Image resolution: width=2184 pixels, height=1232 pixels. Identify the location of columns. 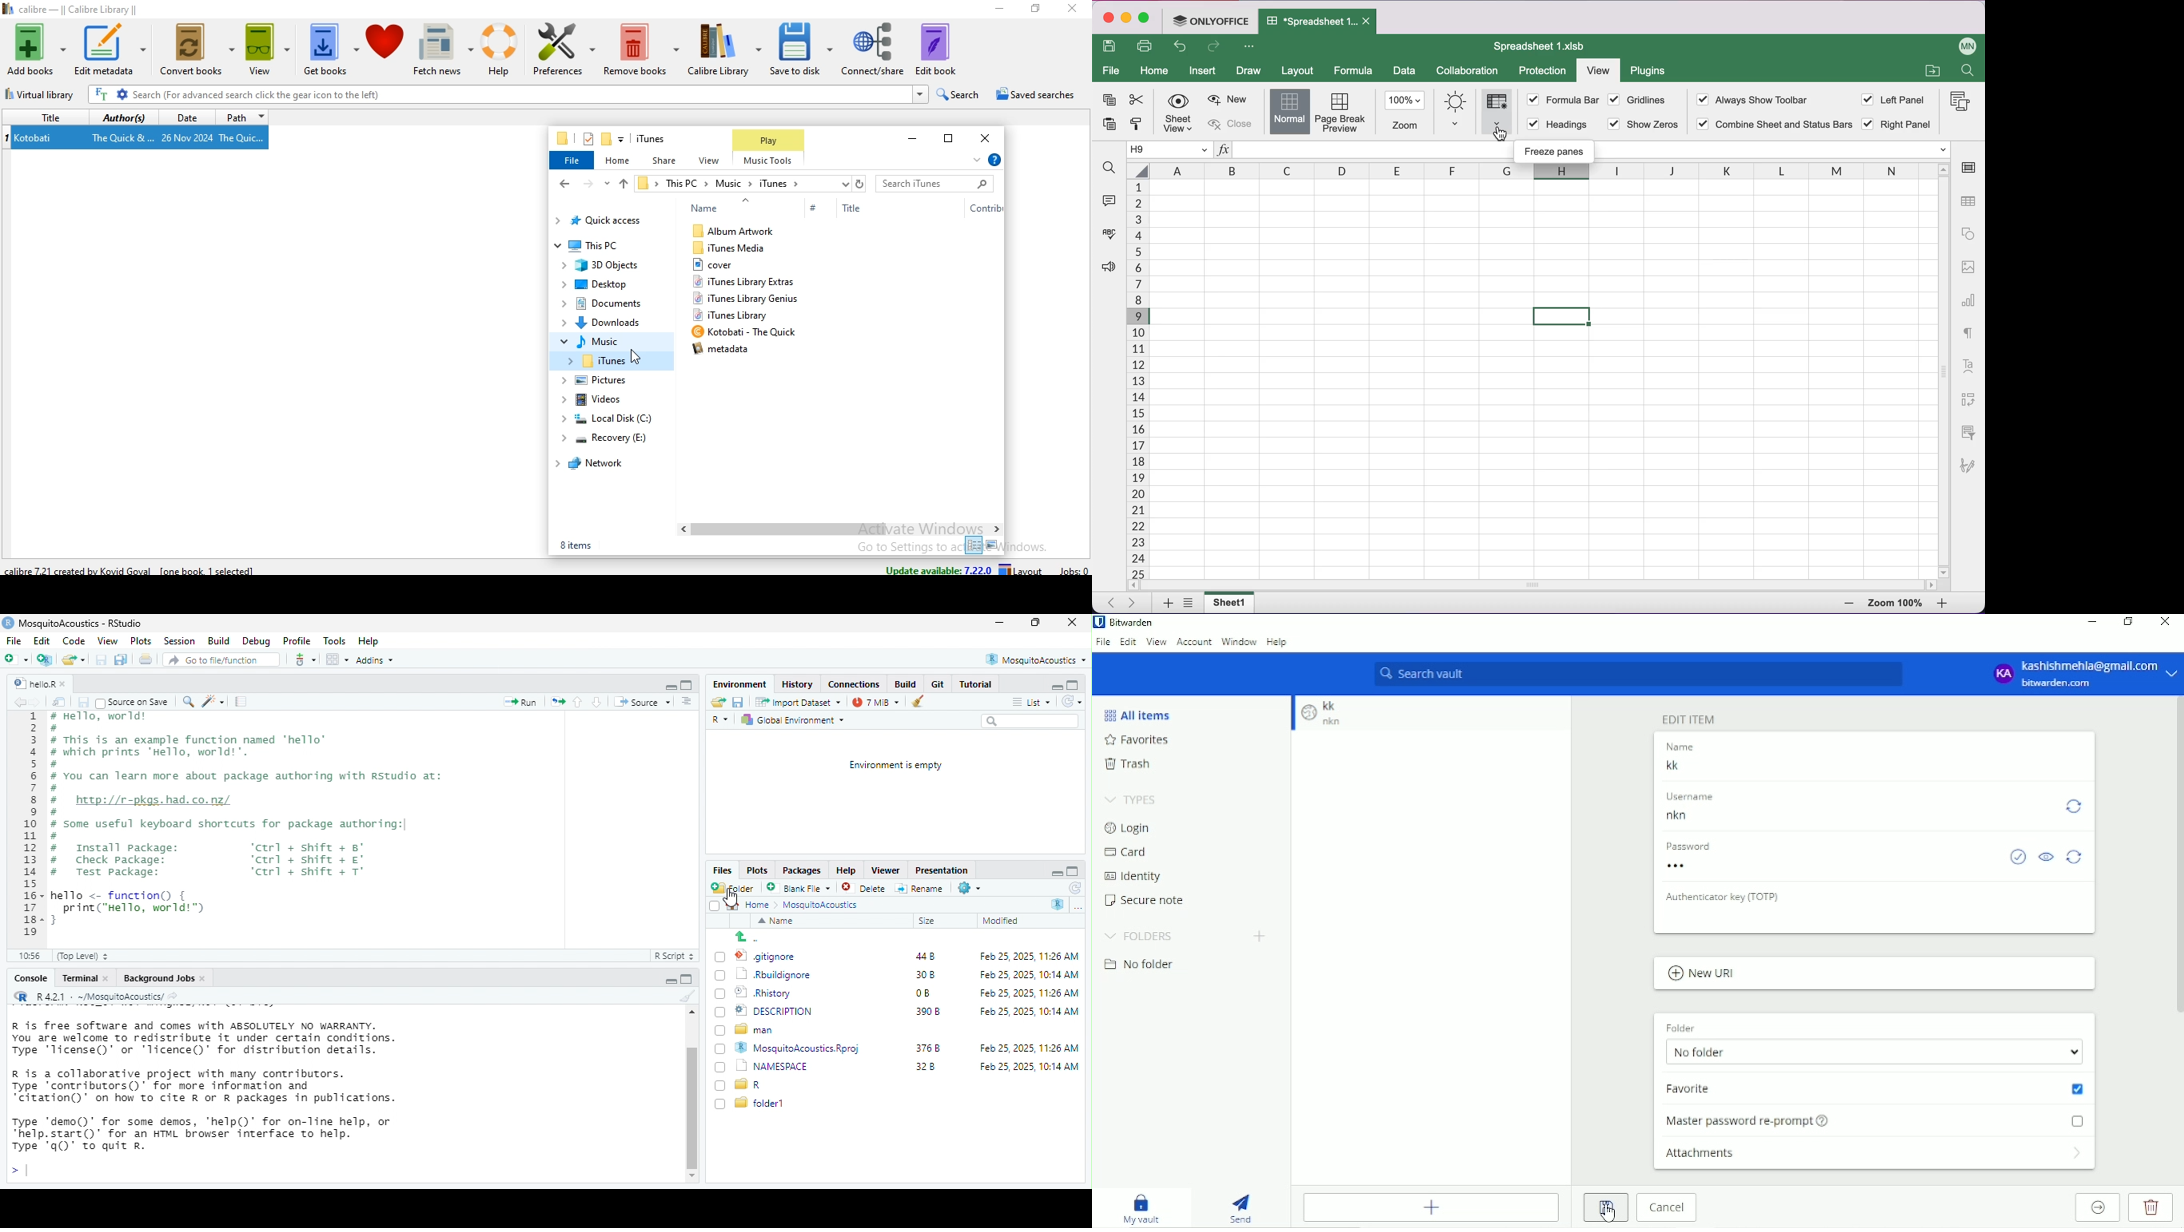
(1528, 169).